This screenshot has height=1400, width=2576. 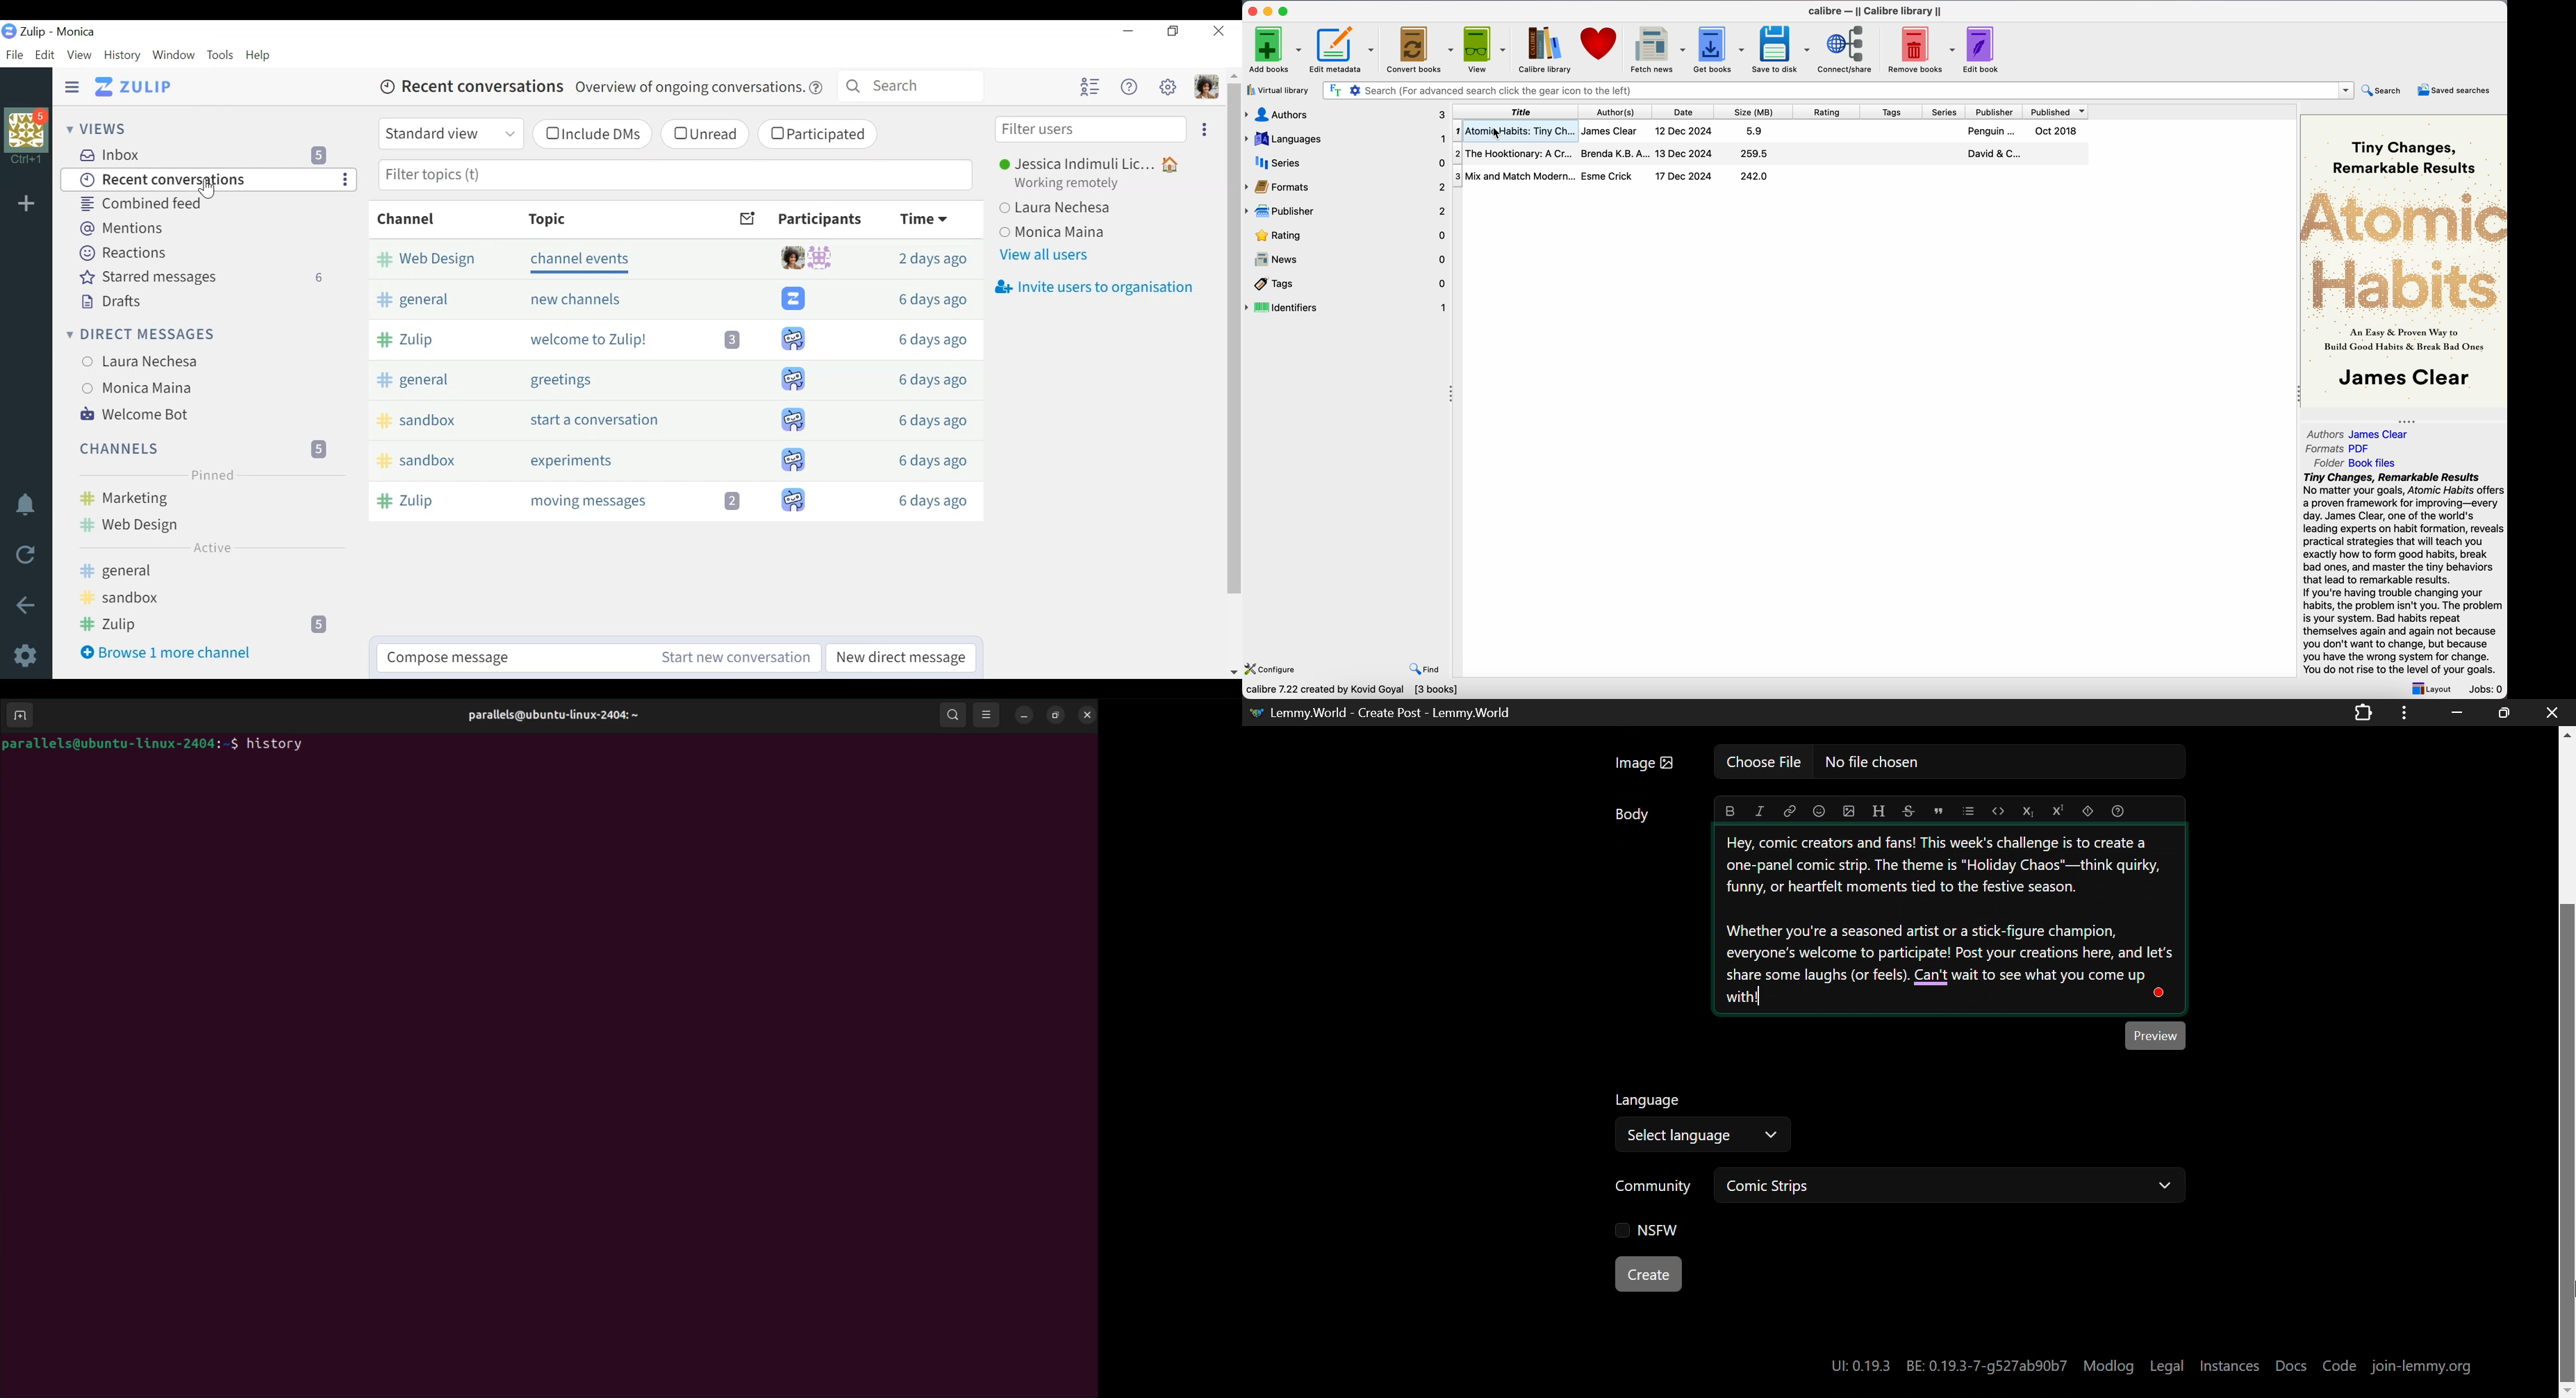 What do you see at coordinates (821, 220) in the screenshot?
I see `Participants` at bounding box center [821, 220].